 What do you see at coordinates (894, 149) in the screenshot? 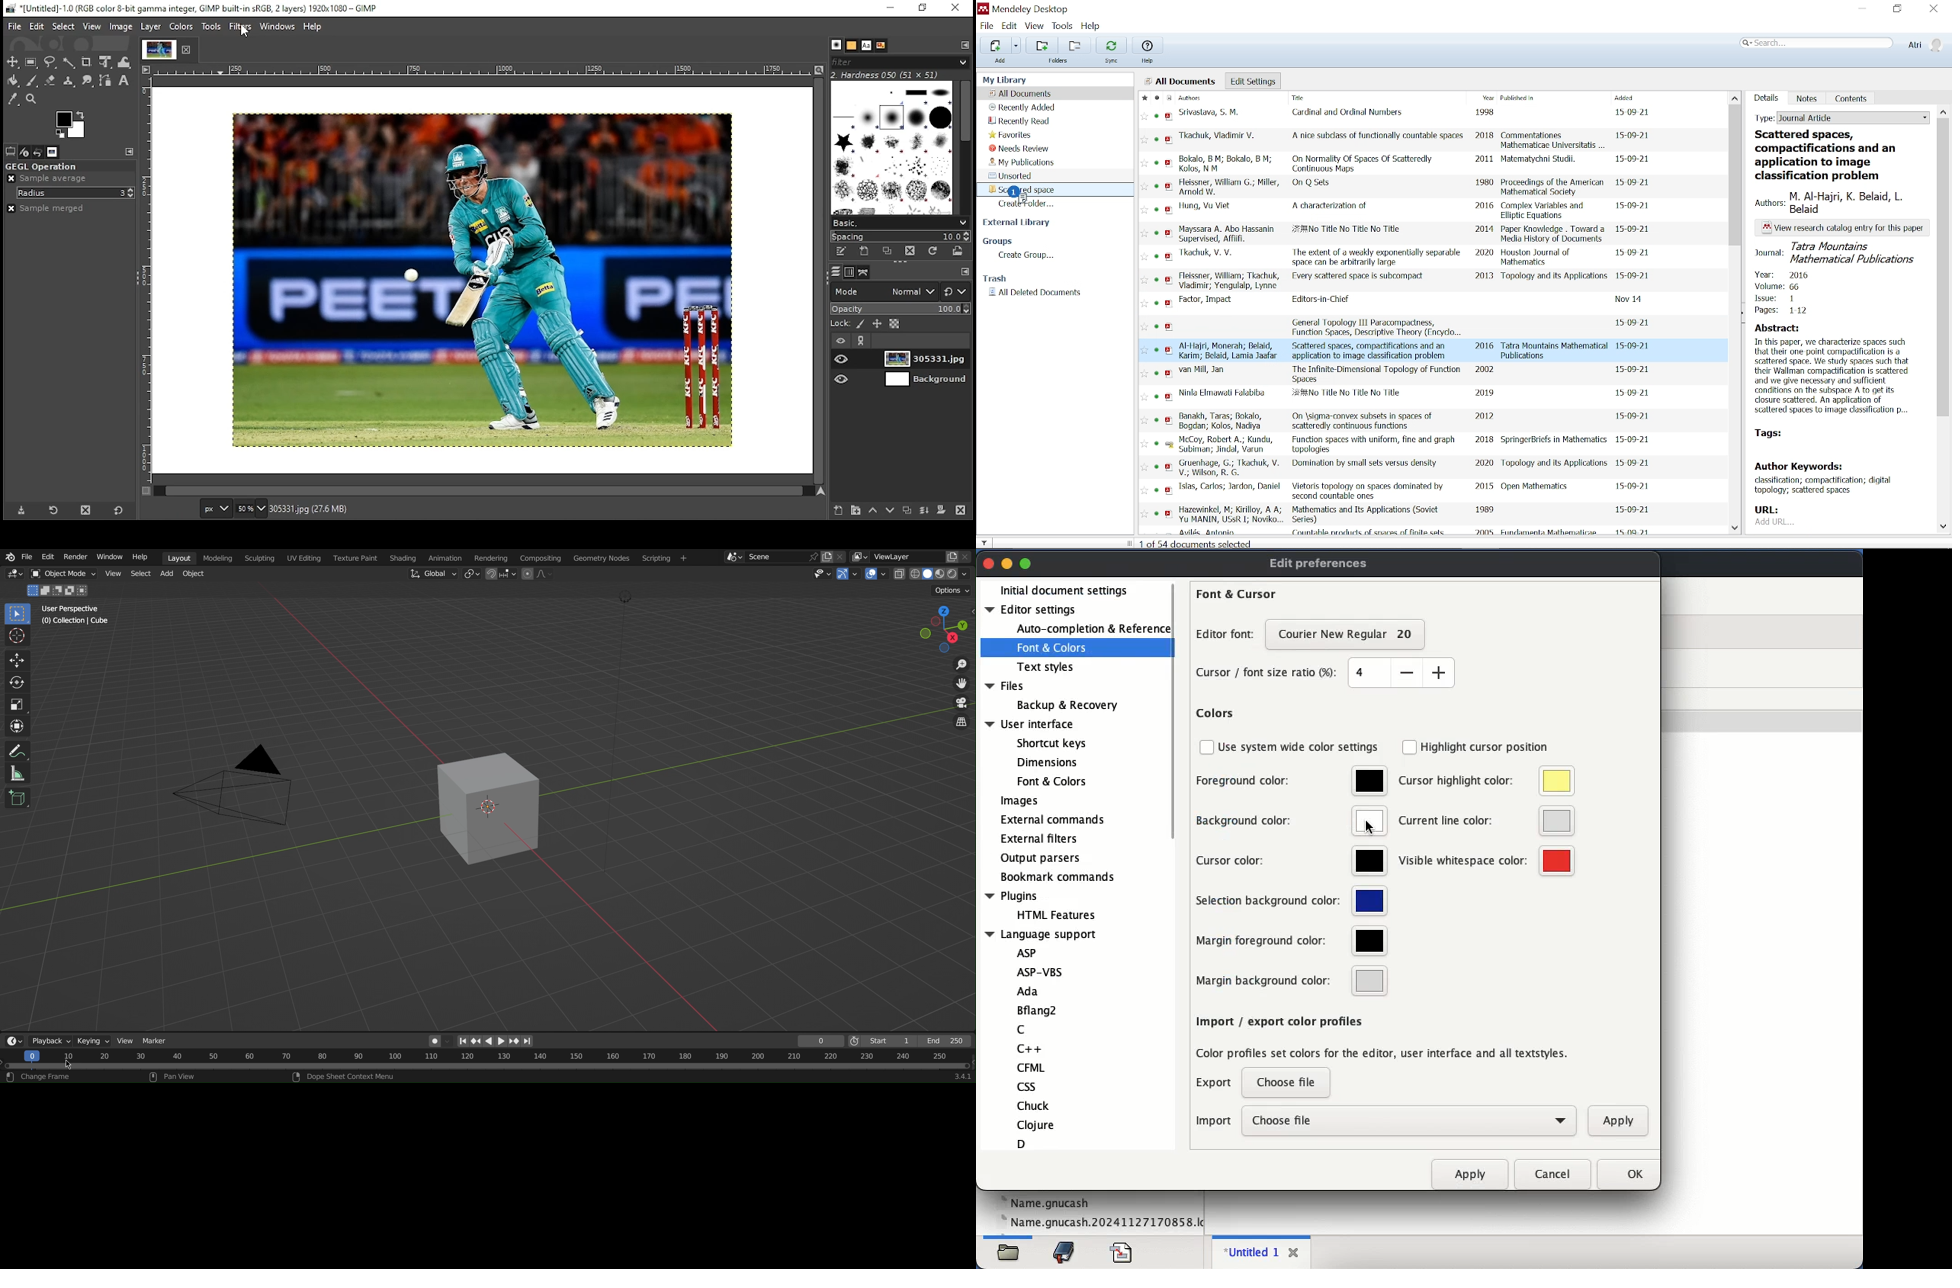
I see `brushes` at bounding box center [894, 149].